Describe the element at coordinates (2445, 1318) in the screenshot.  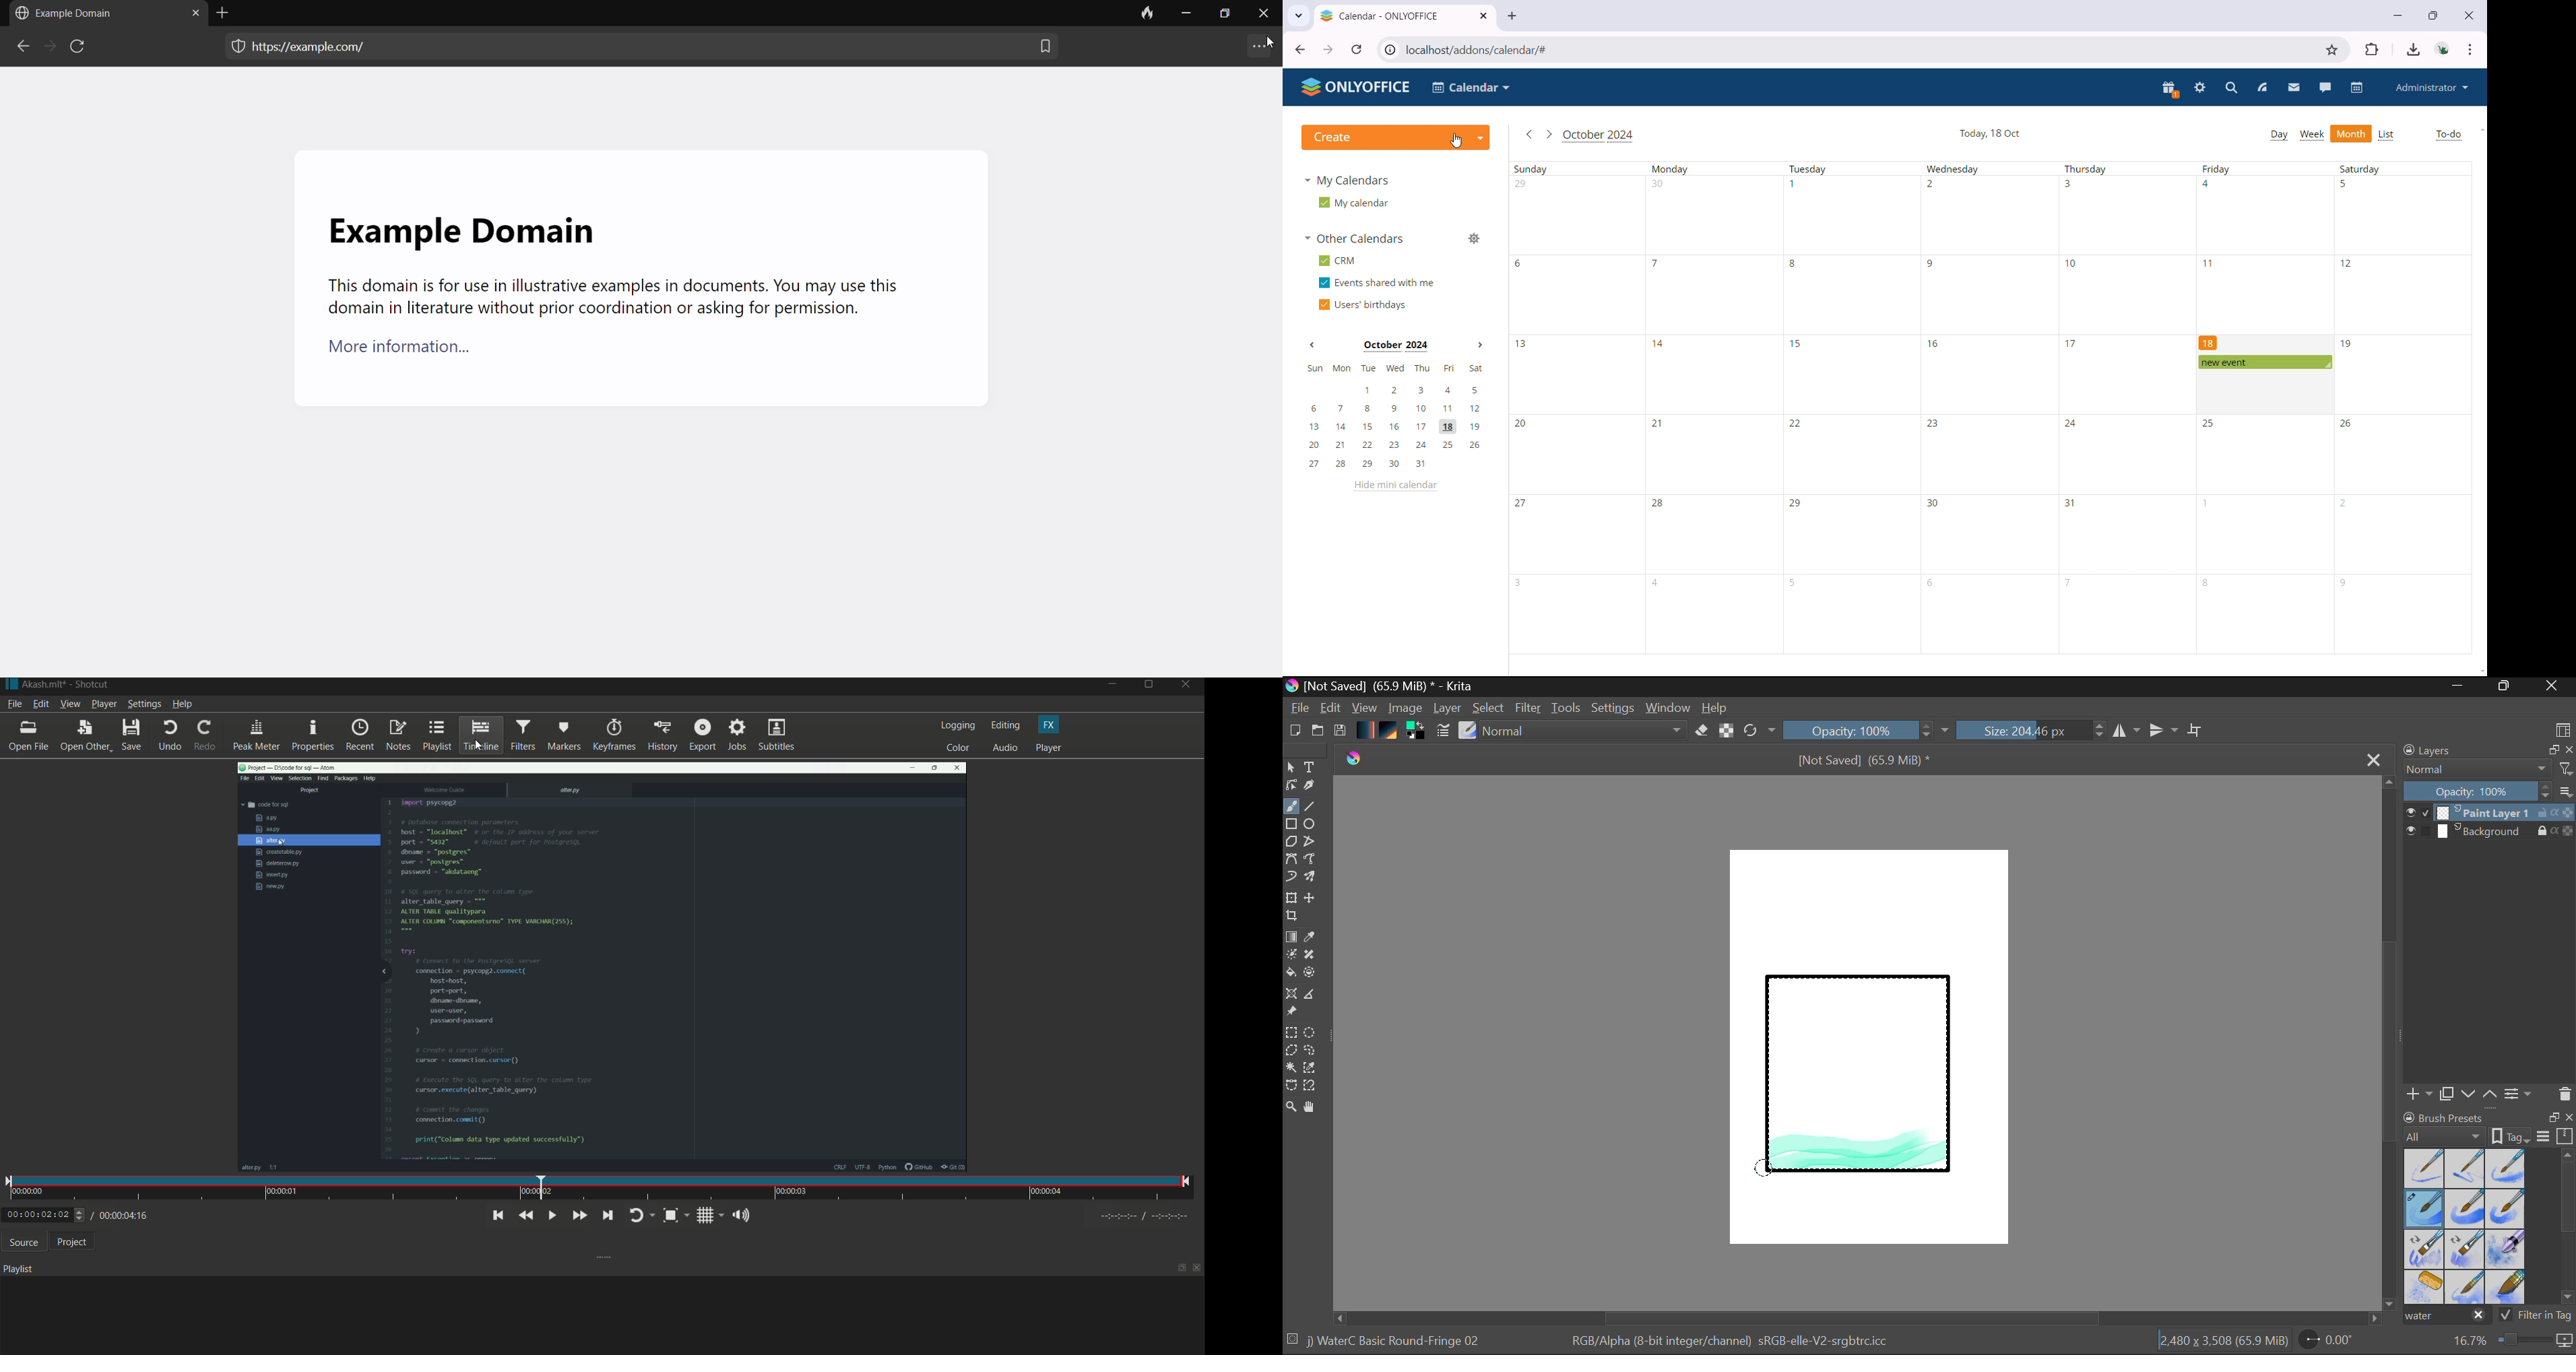
I see `"water" search in brush presets` at that location.